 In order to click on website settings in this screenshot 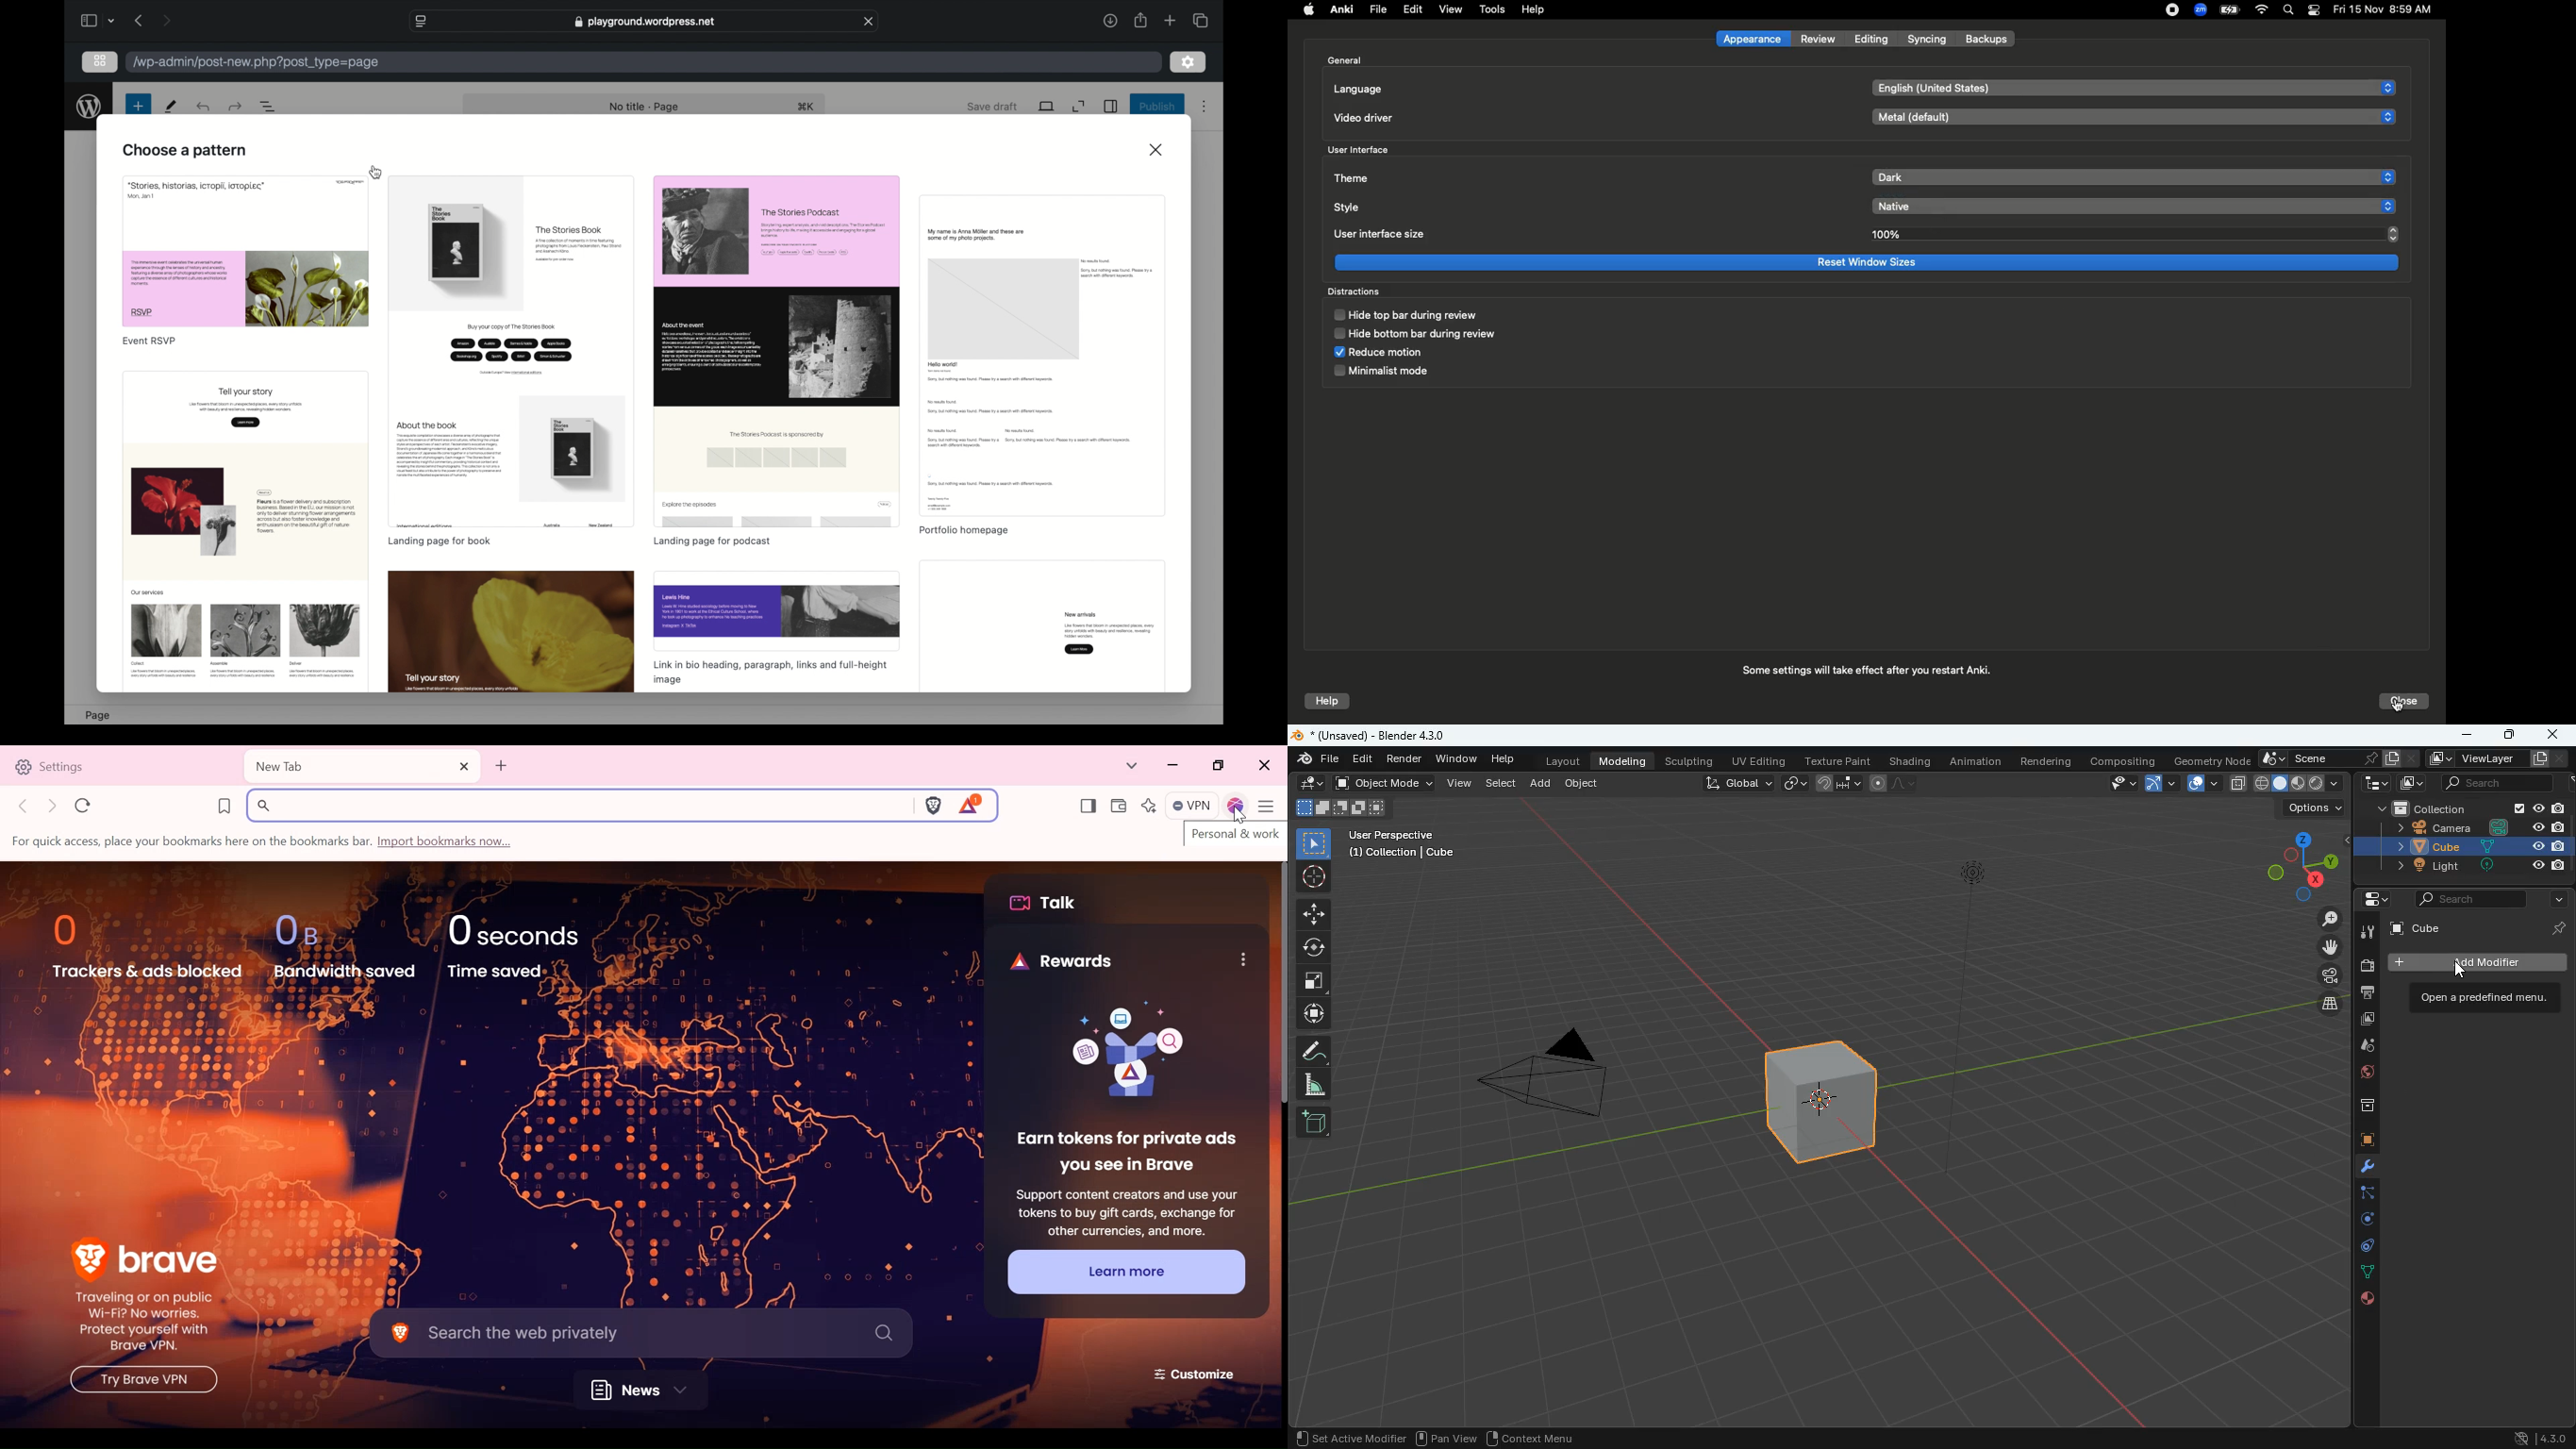, I will do `click(420, 20)`.